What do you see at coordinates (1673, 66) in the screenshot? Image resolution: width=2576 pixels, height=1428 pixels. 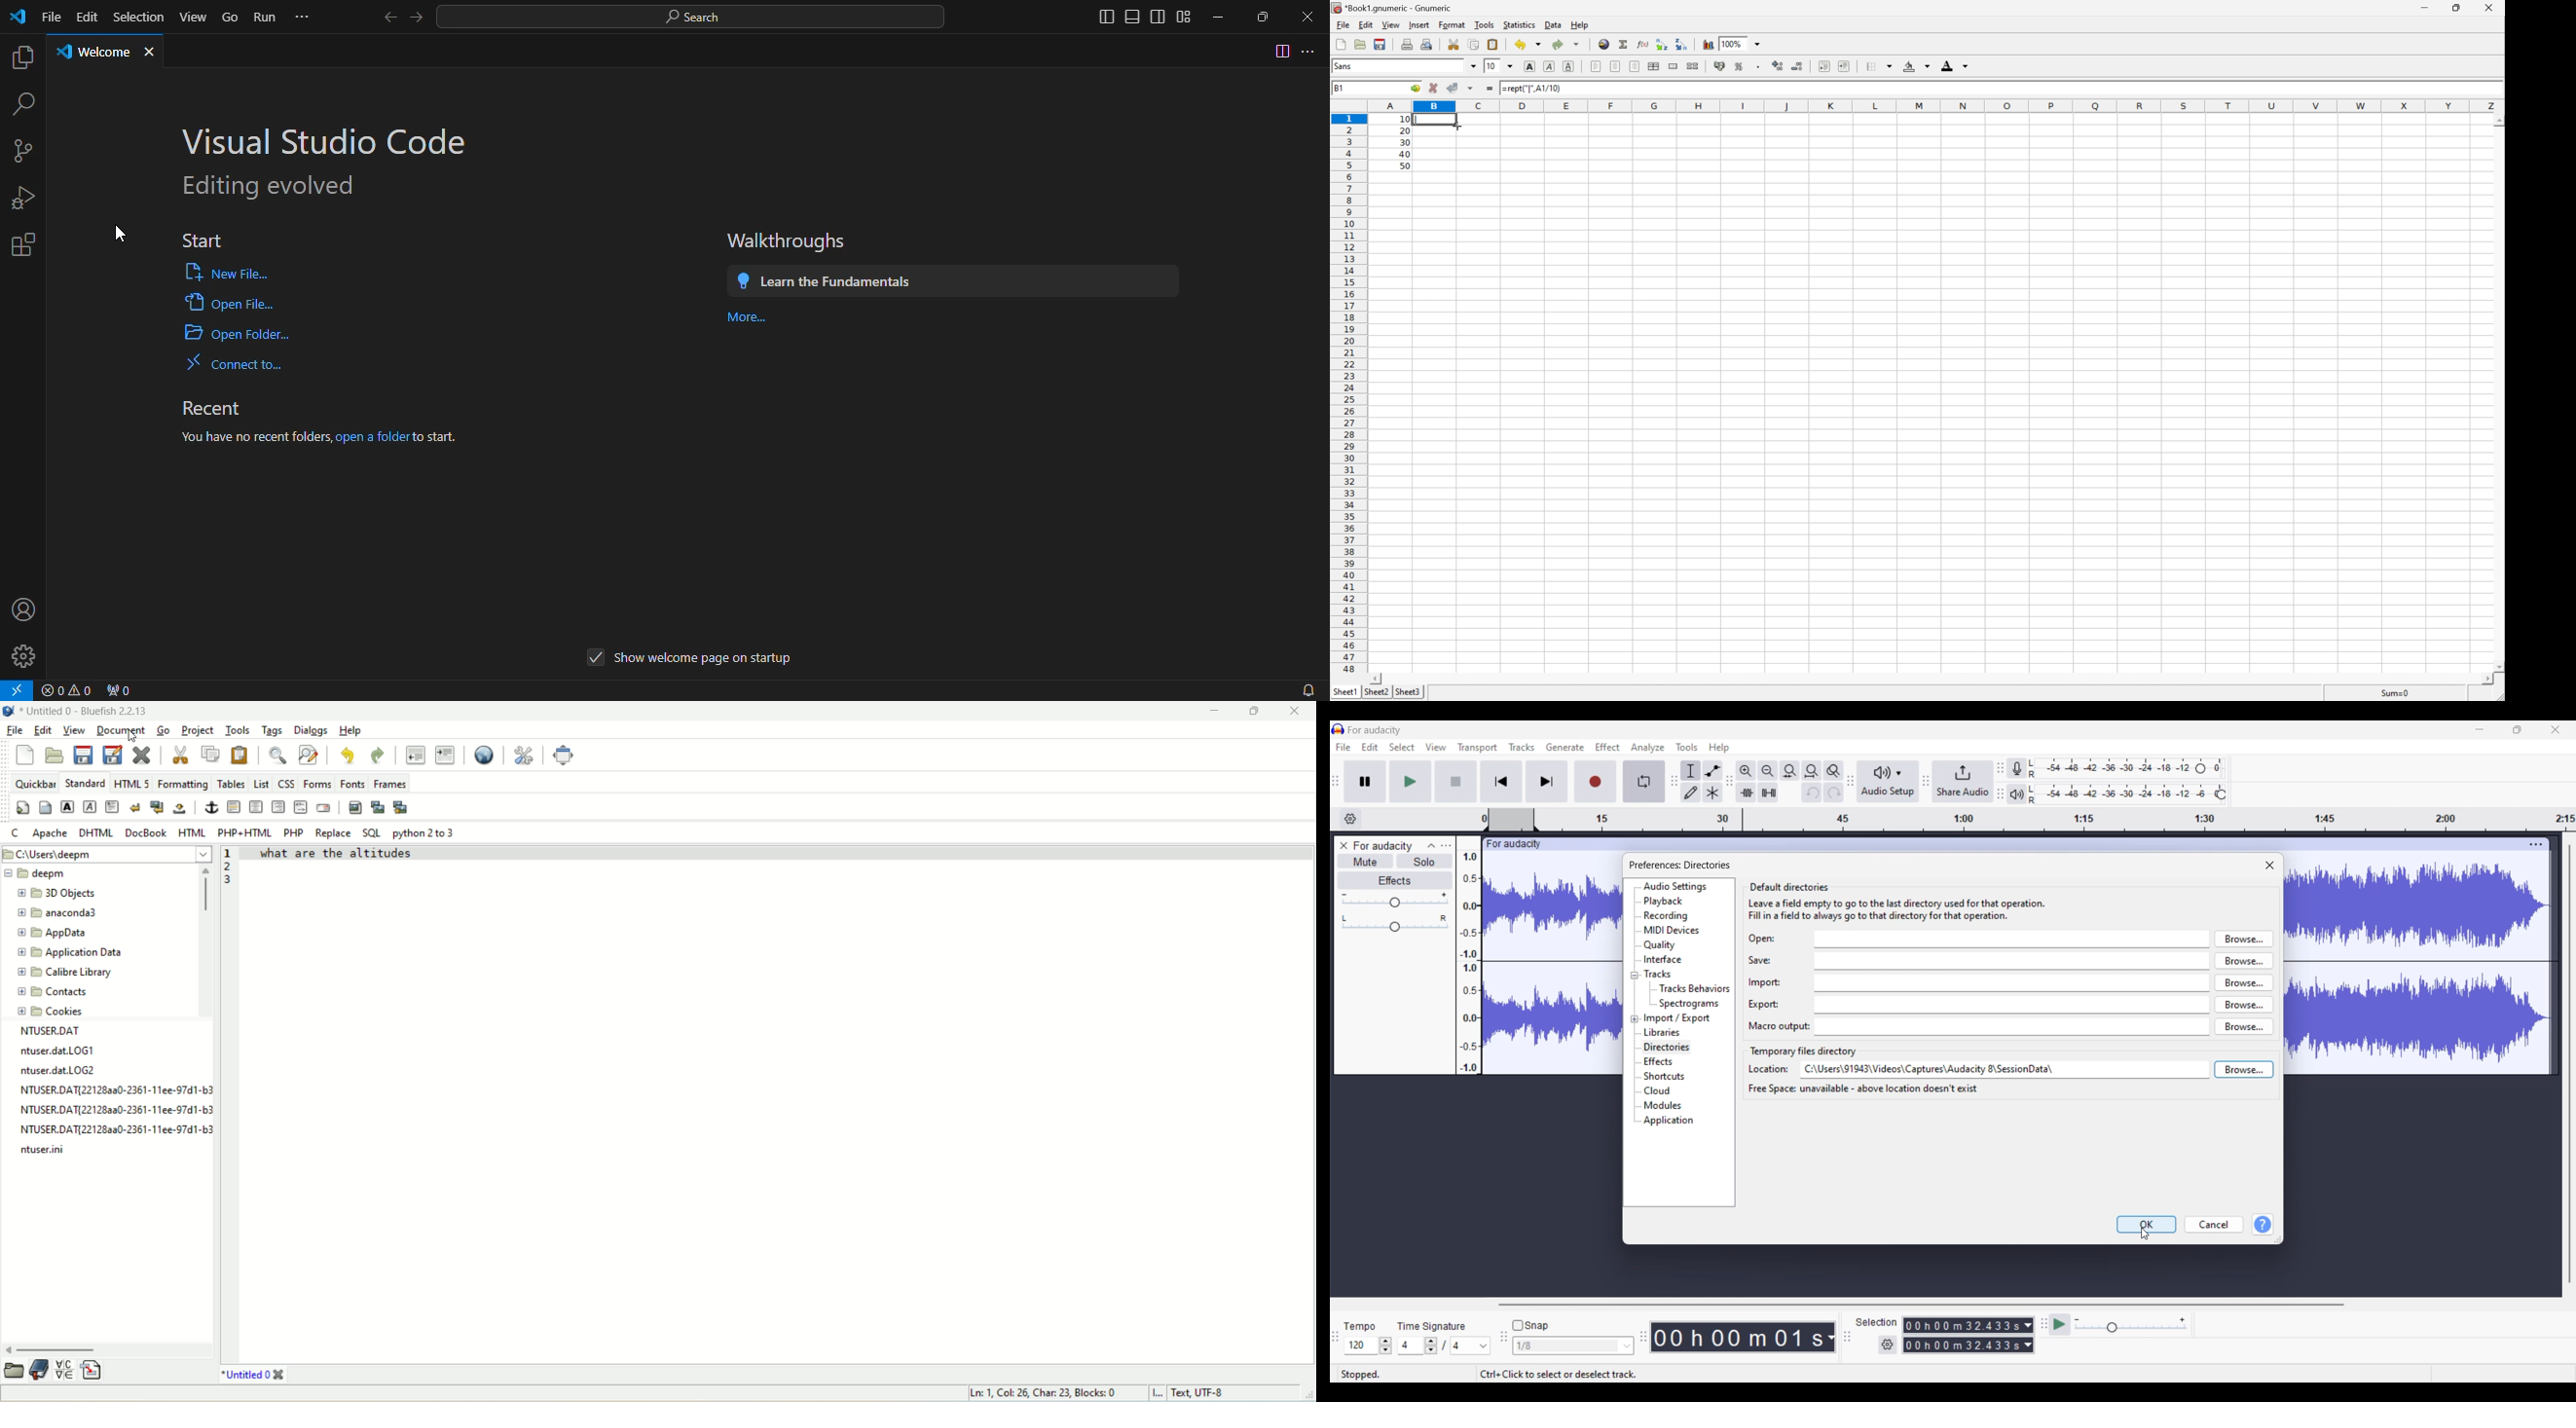 I see `Merge ranges of cells` at bounding box center [1673, 66].